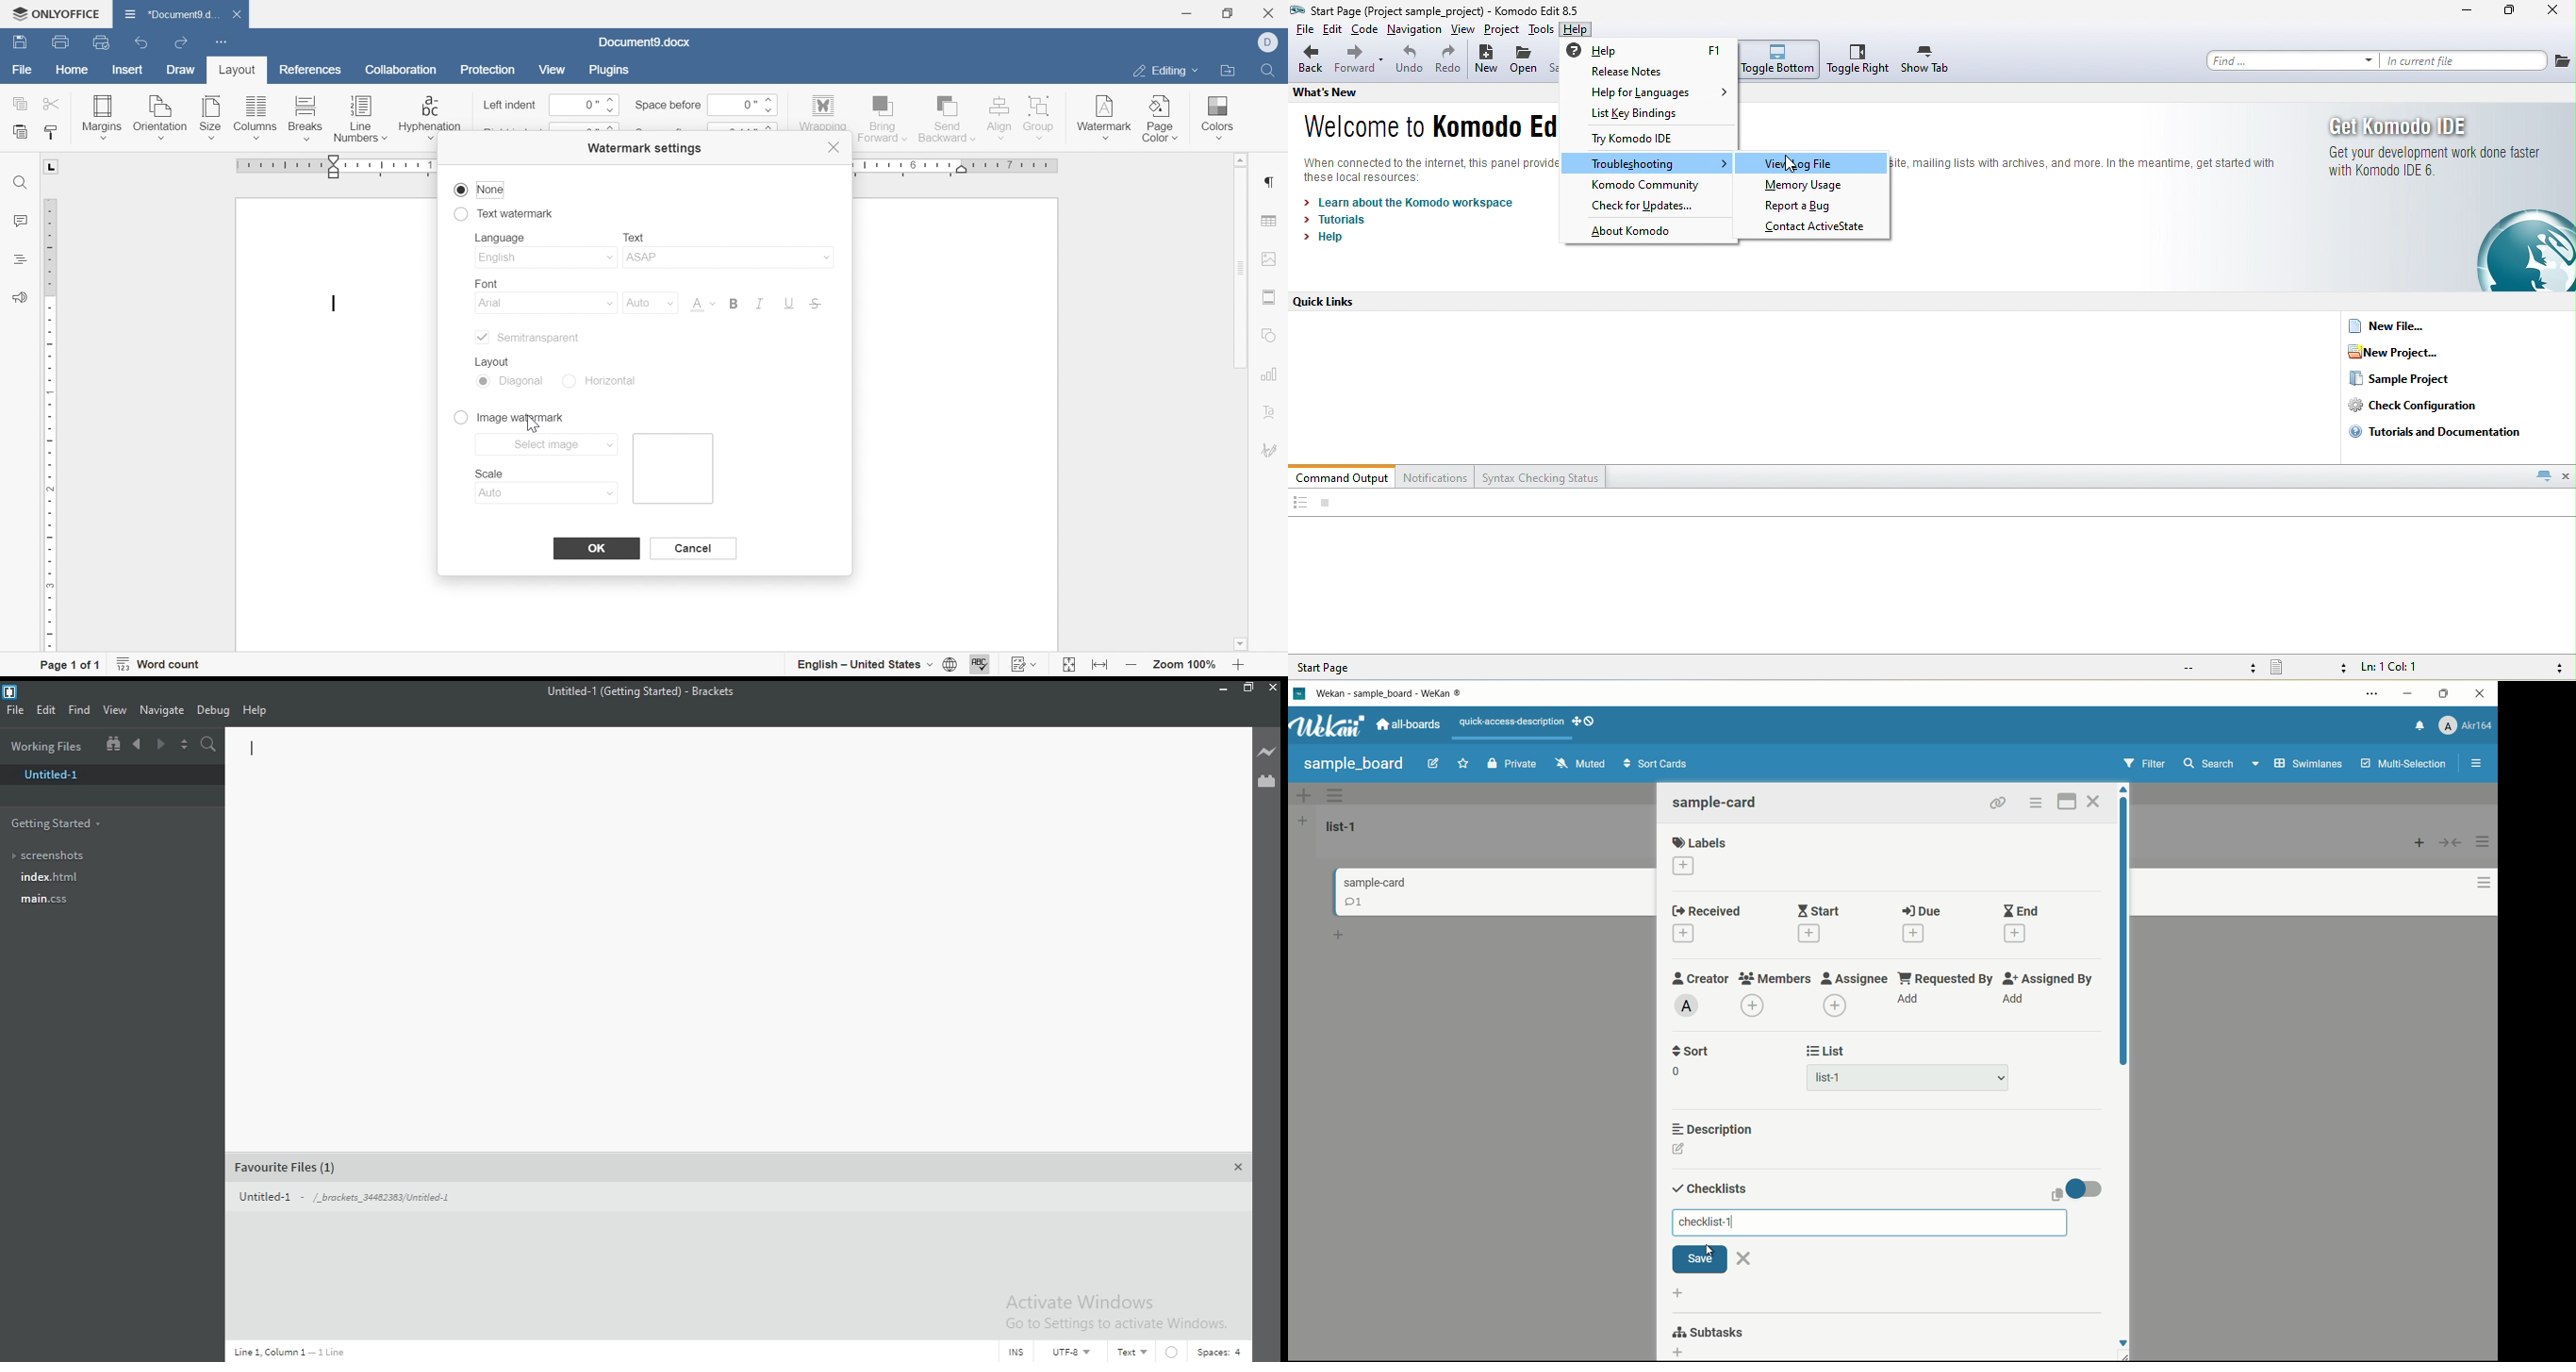  I want to click on Sort Cards, so click(1653, 764).